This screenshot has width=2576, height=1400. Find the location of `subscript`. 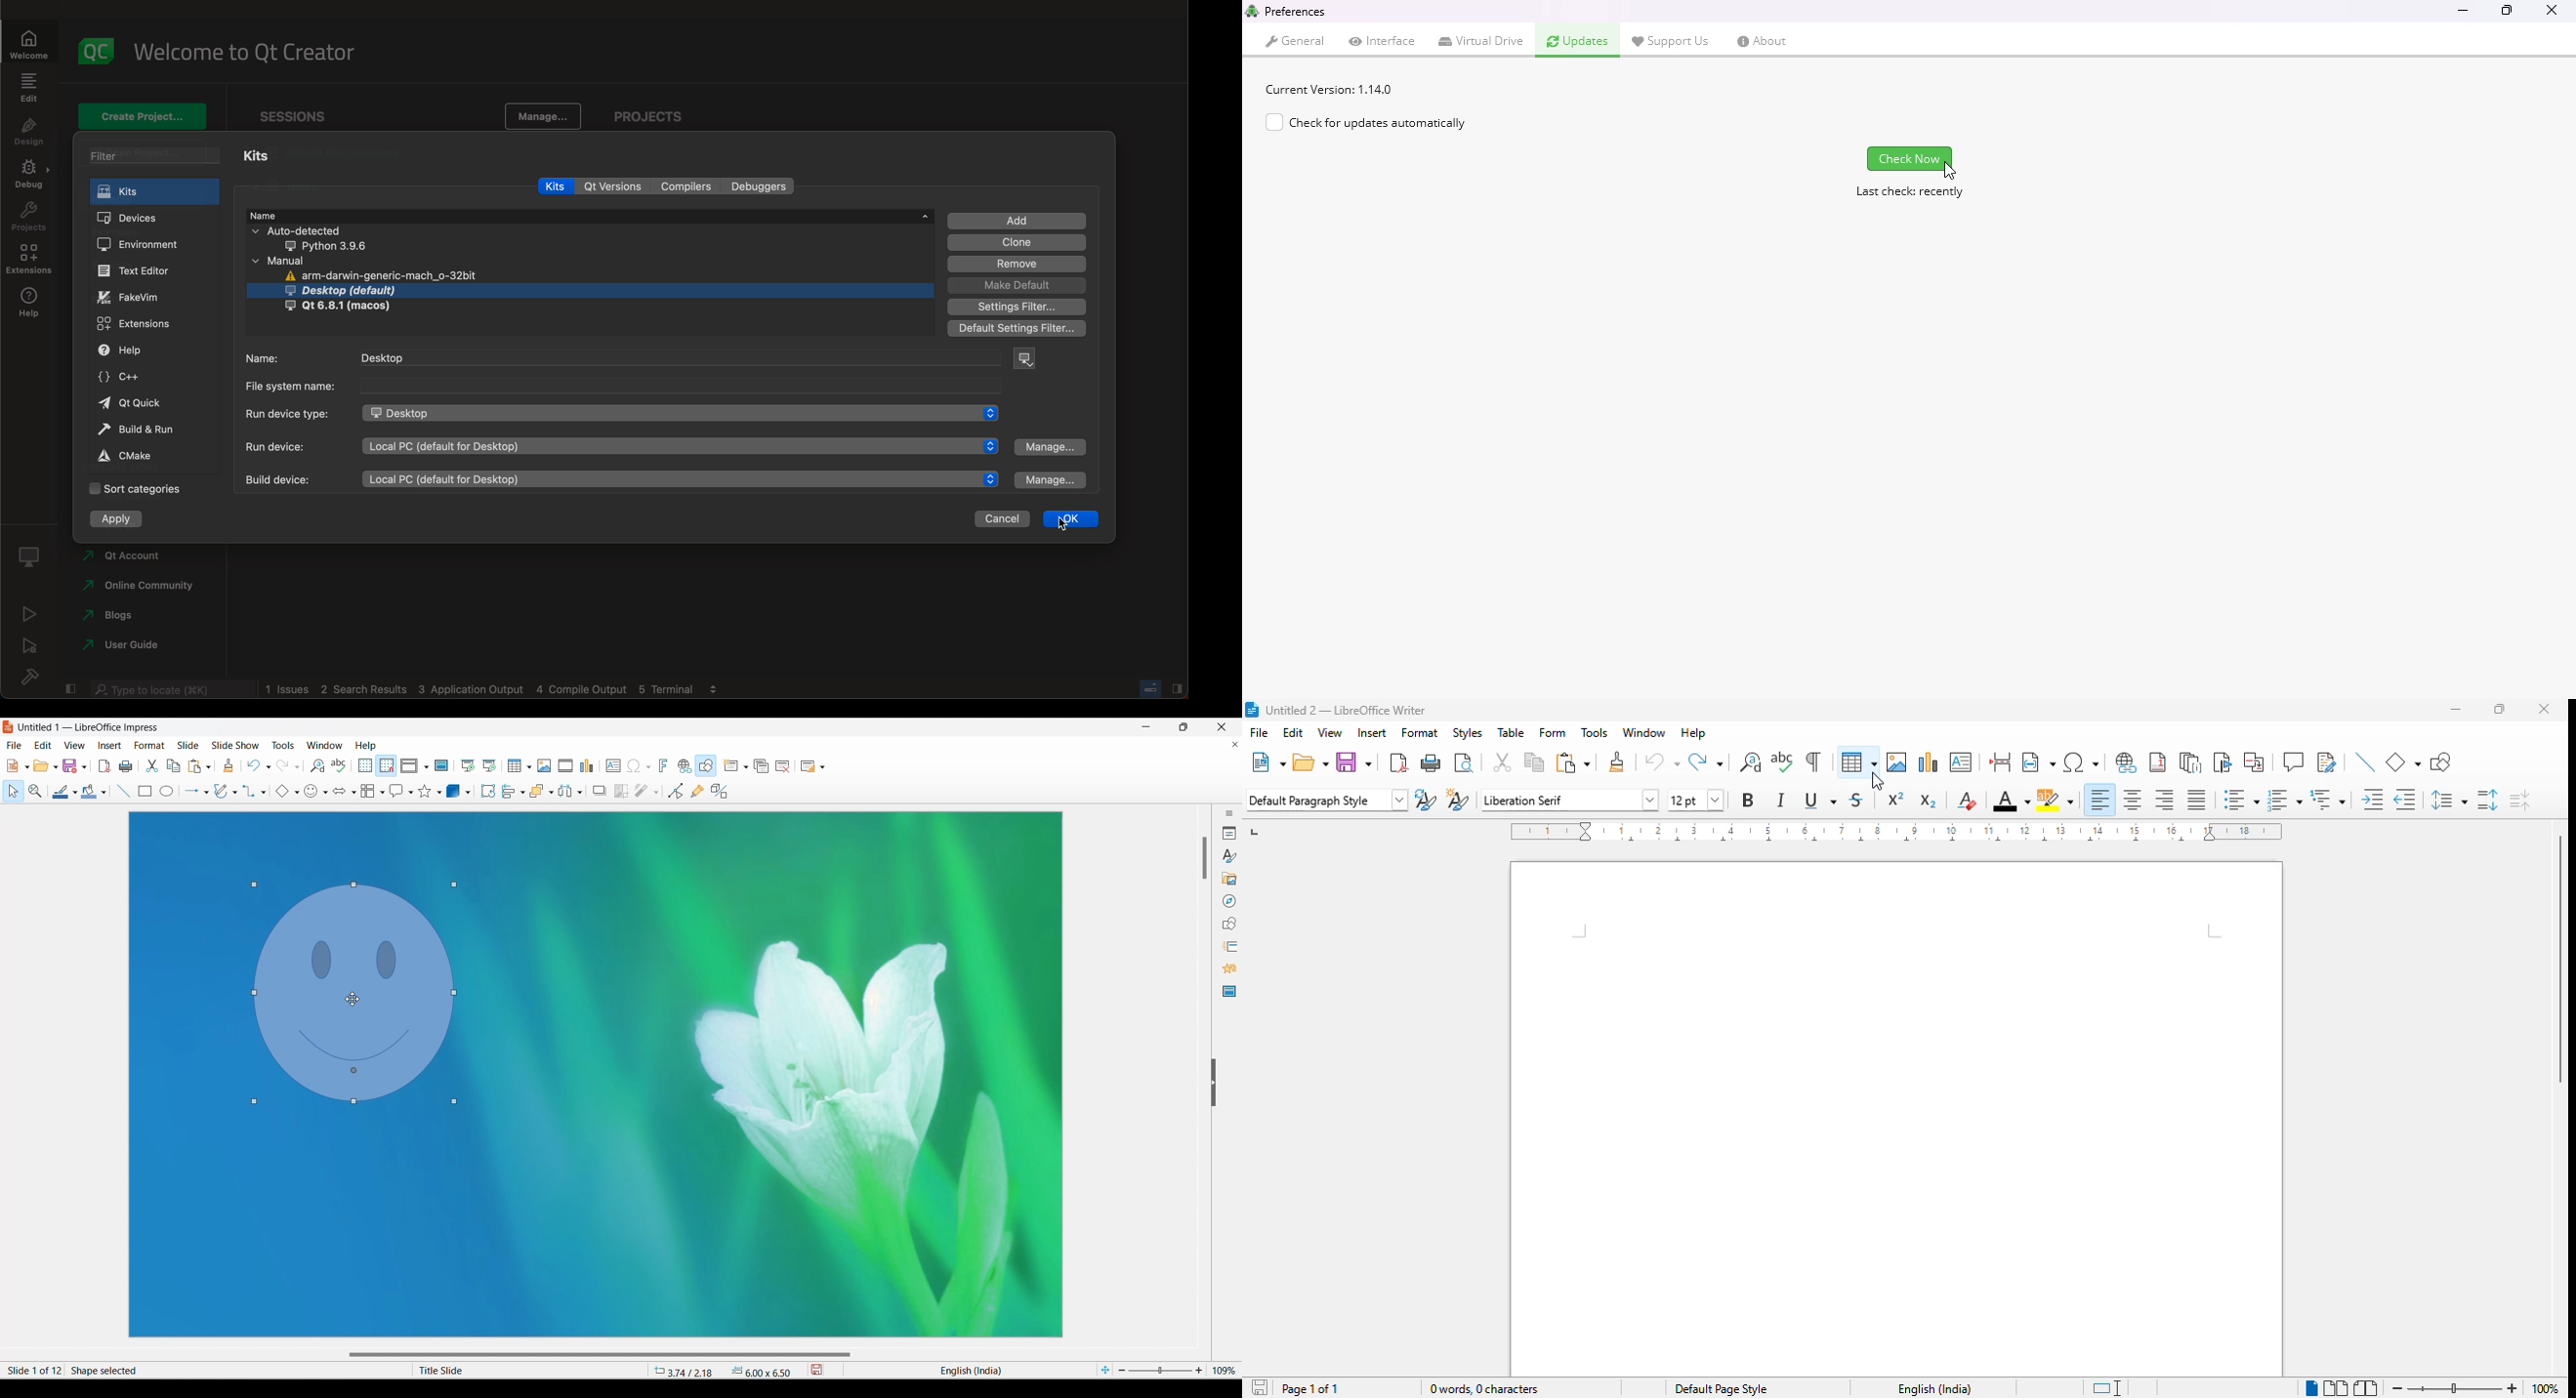

subscript is located at coordinates (1929, 801).